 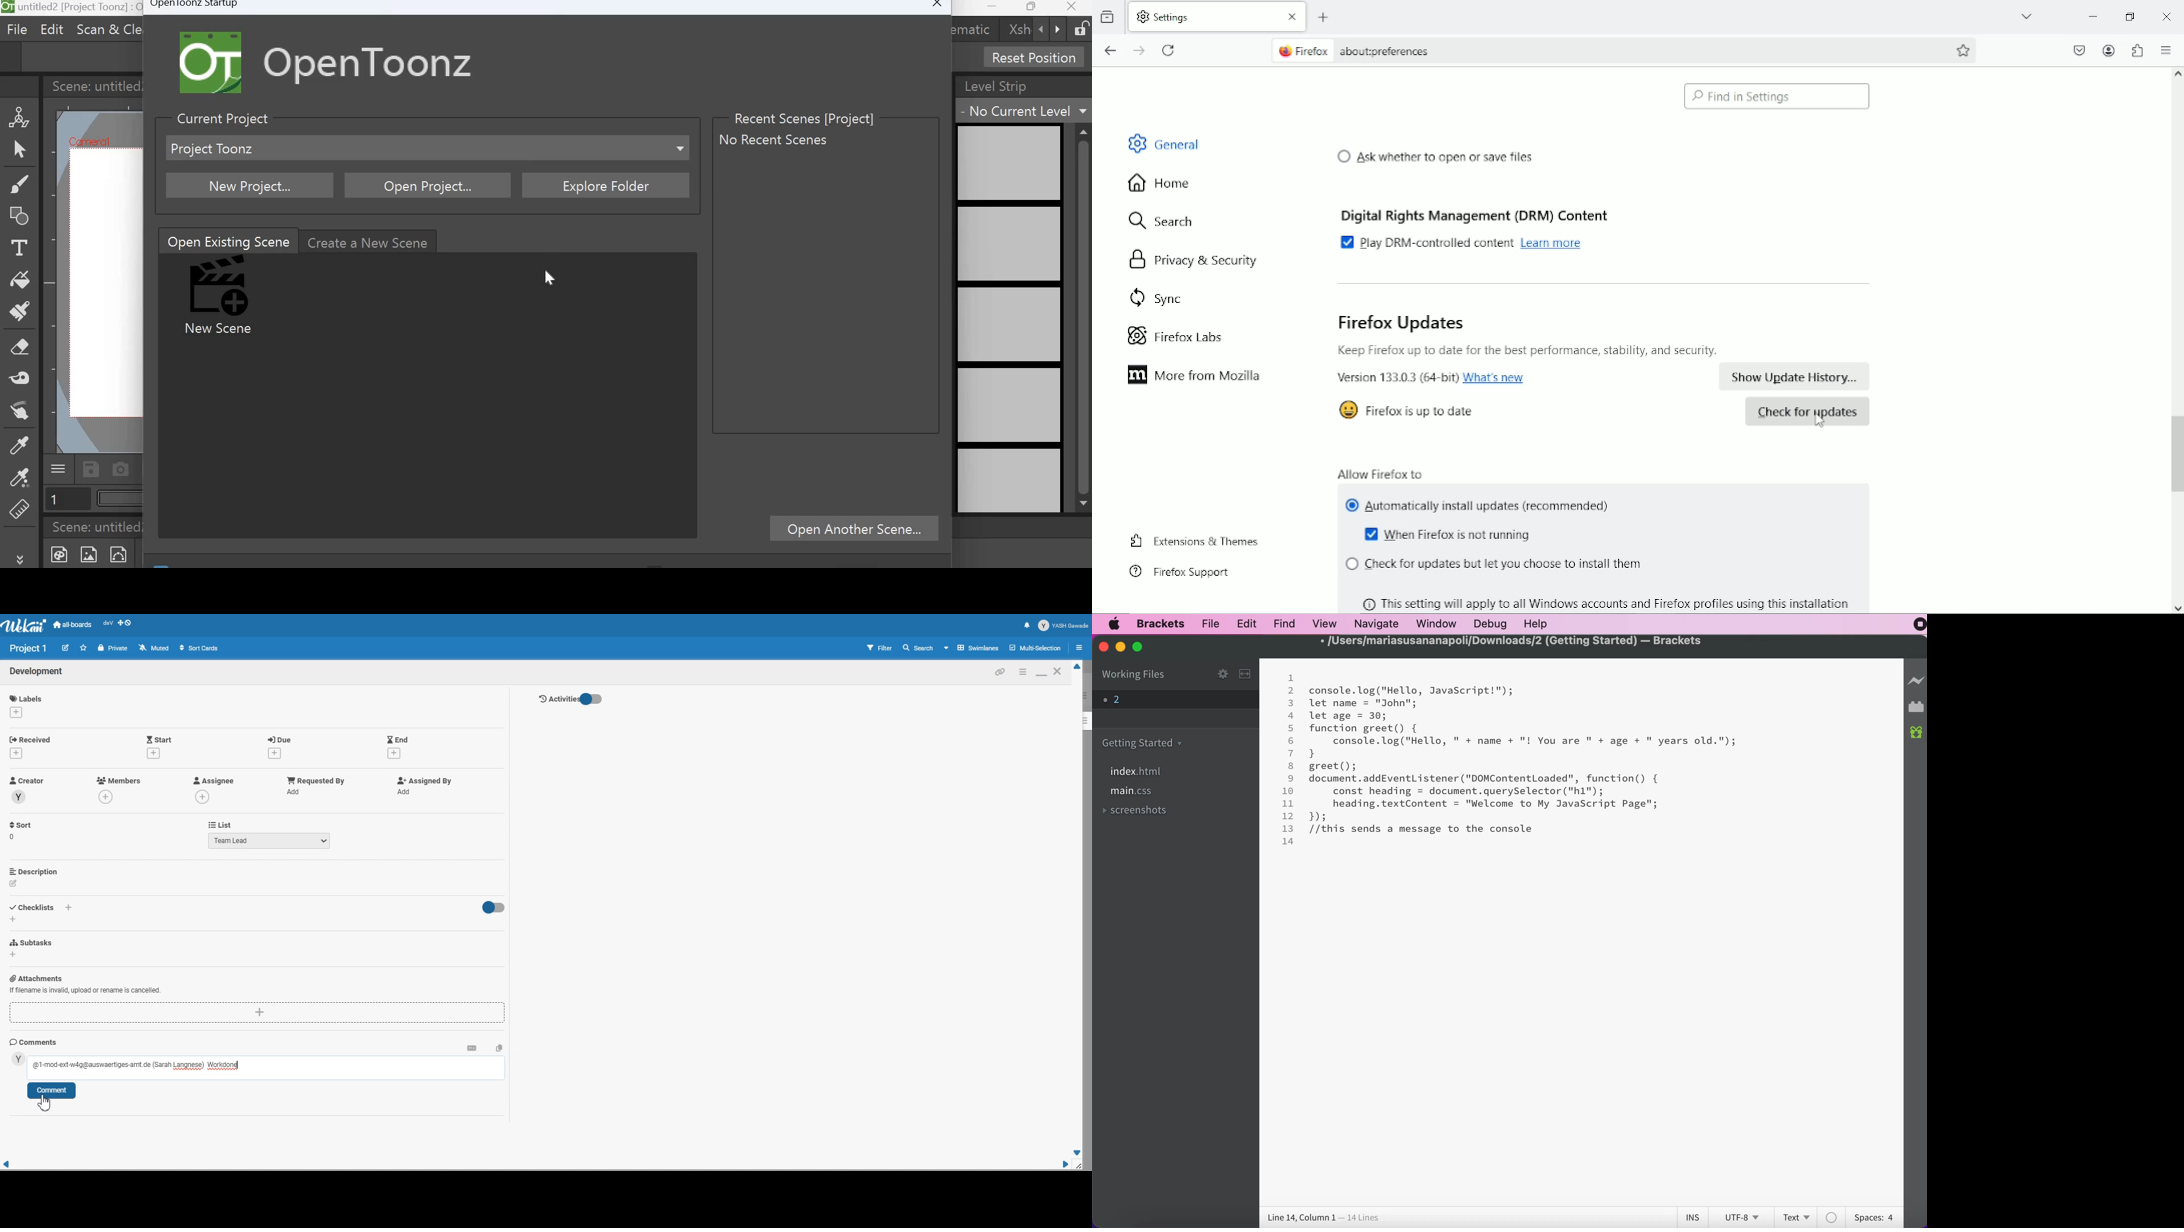 What do you see at coordinates (774, 140) in the screenshot?
I see `No recent scenes` at bounding box center [774, 140].